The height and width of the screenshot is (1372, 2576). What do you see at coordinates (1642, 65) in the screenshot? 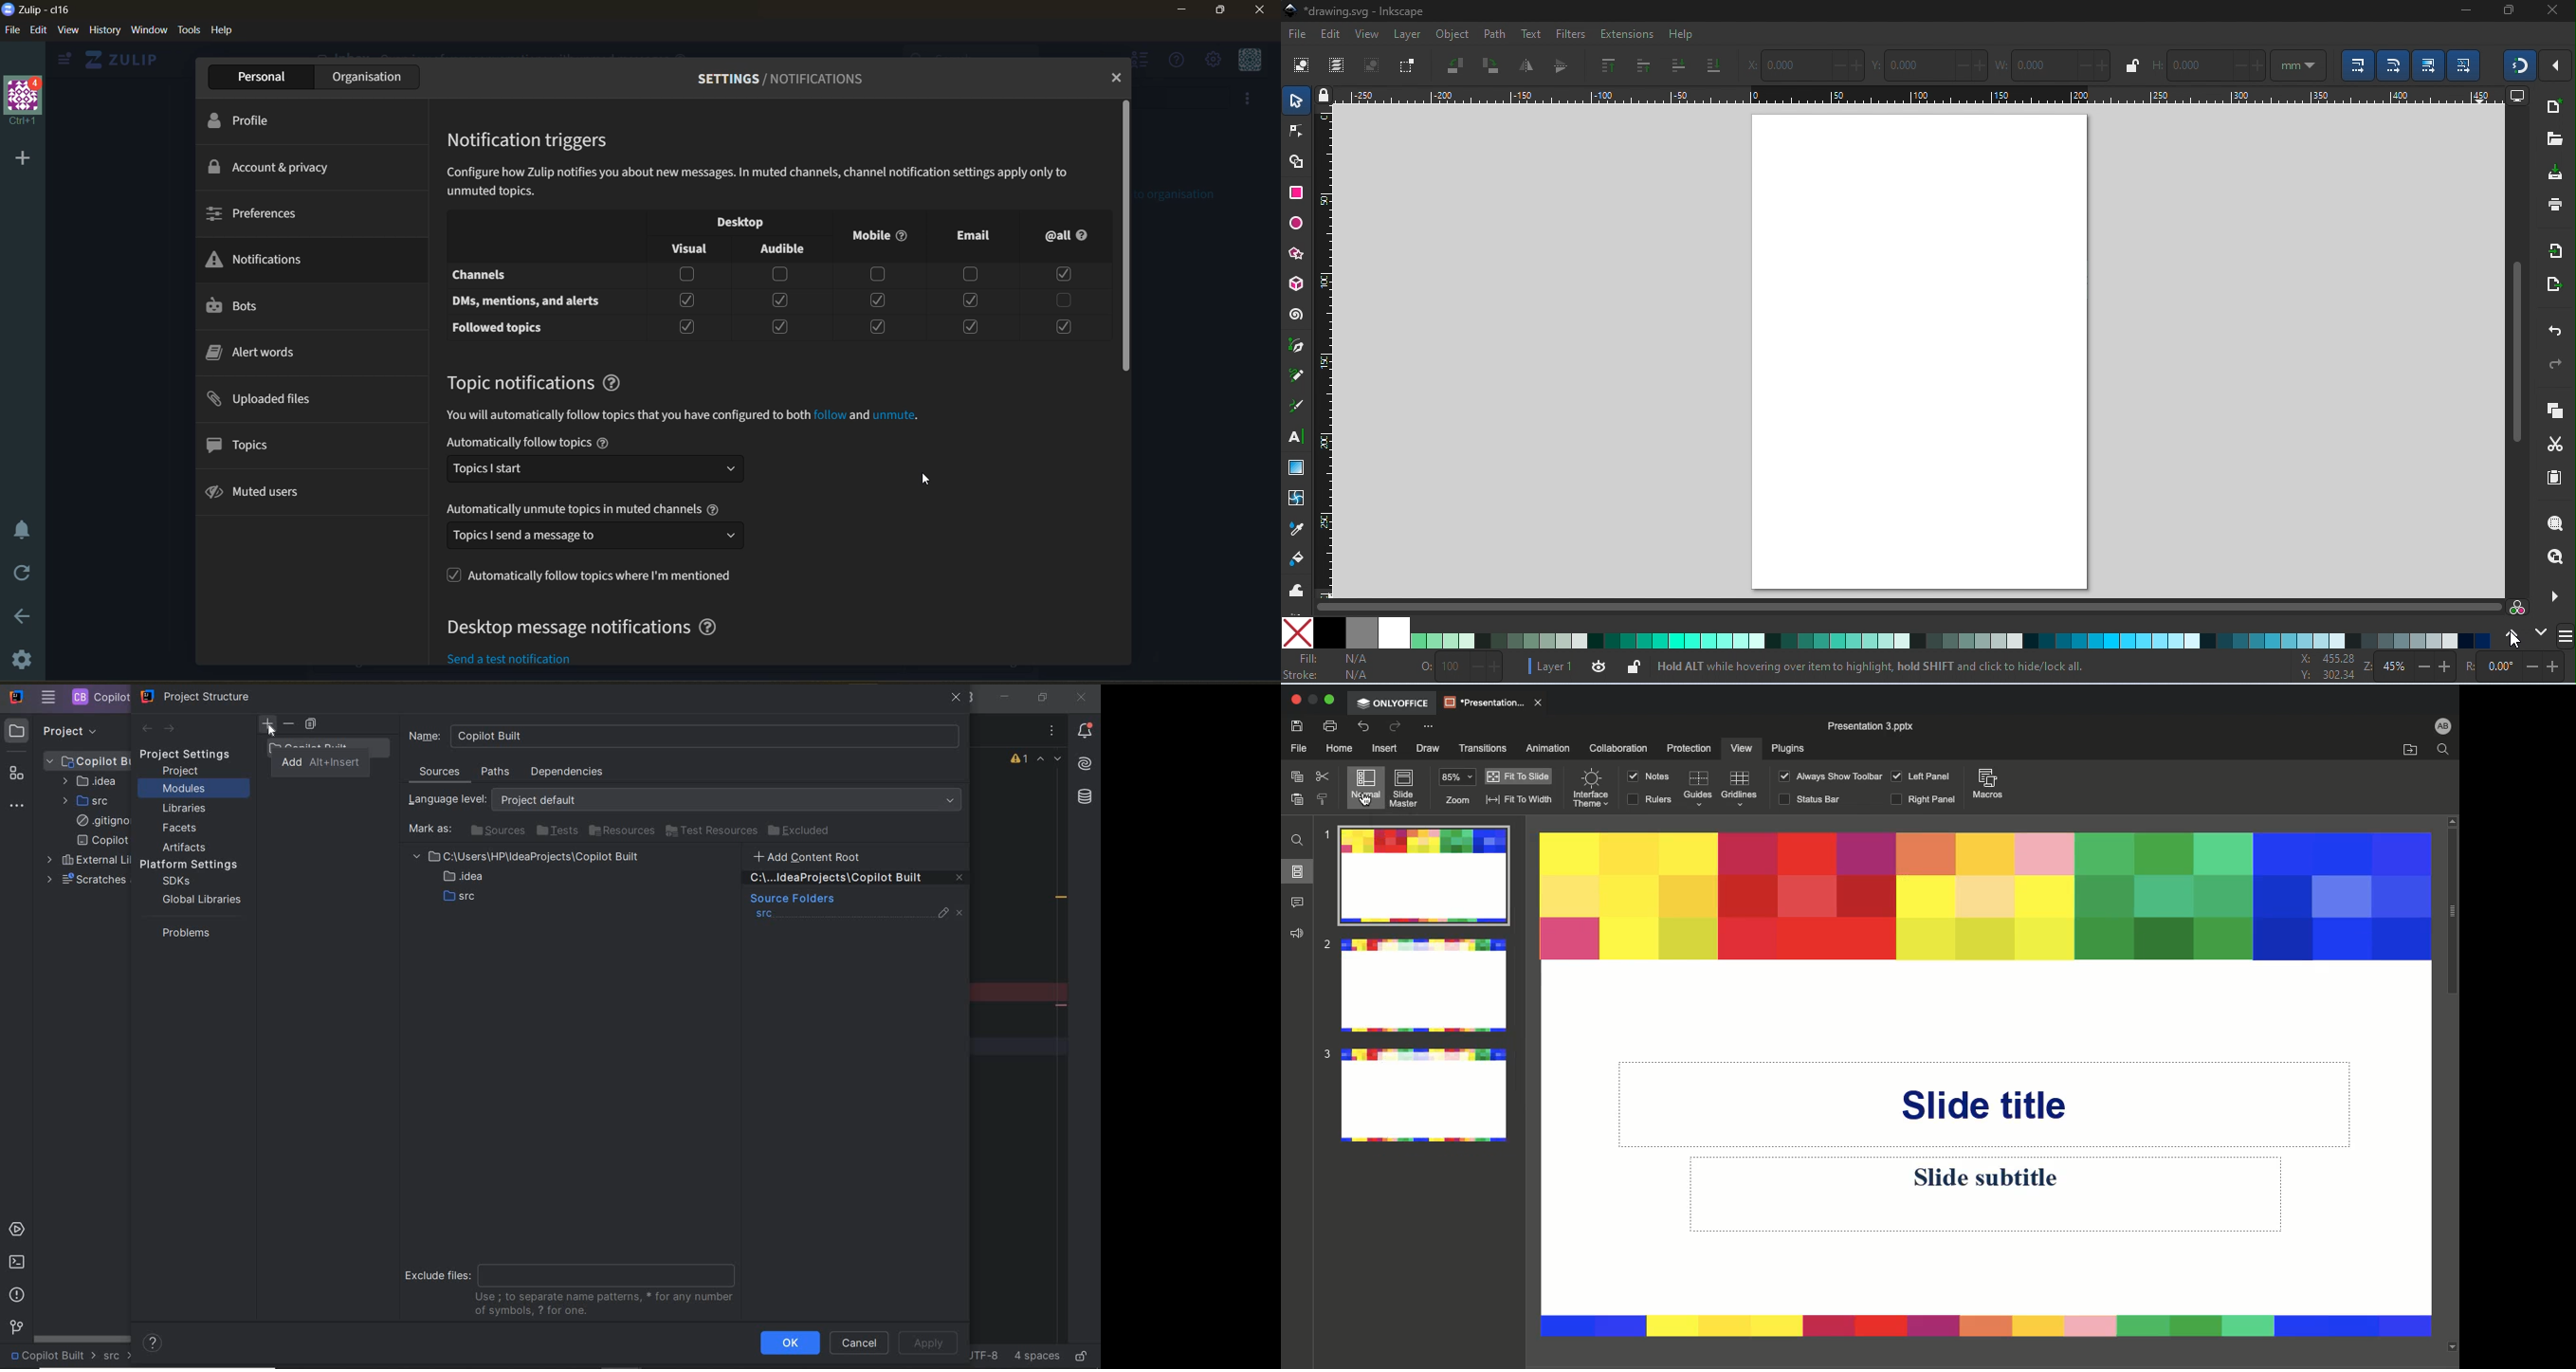
I see `raise` at bounding box center [1642, 65].